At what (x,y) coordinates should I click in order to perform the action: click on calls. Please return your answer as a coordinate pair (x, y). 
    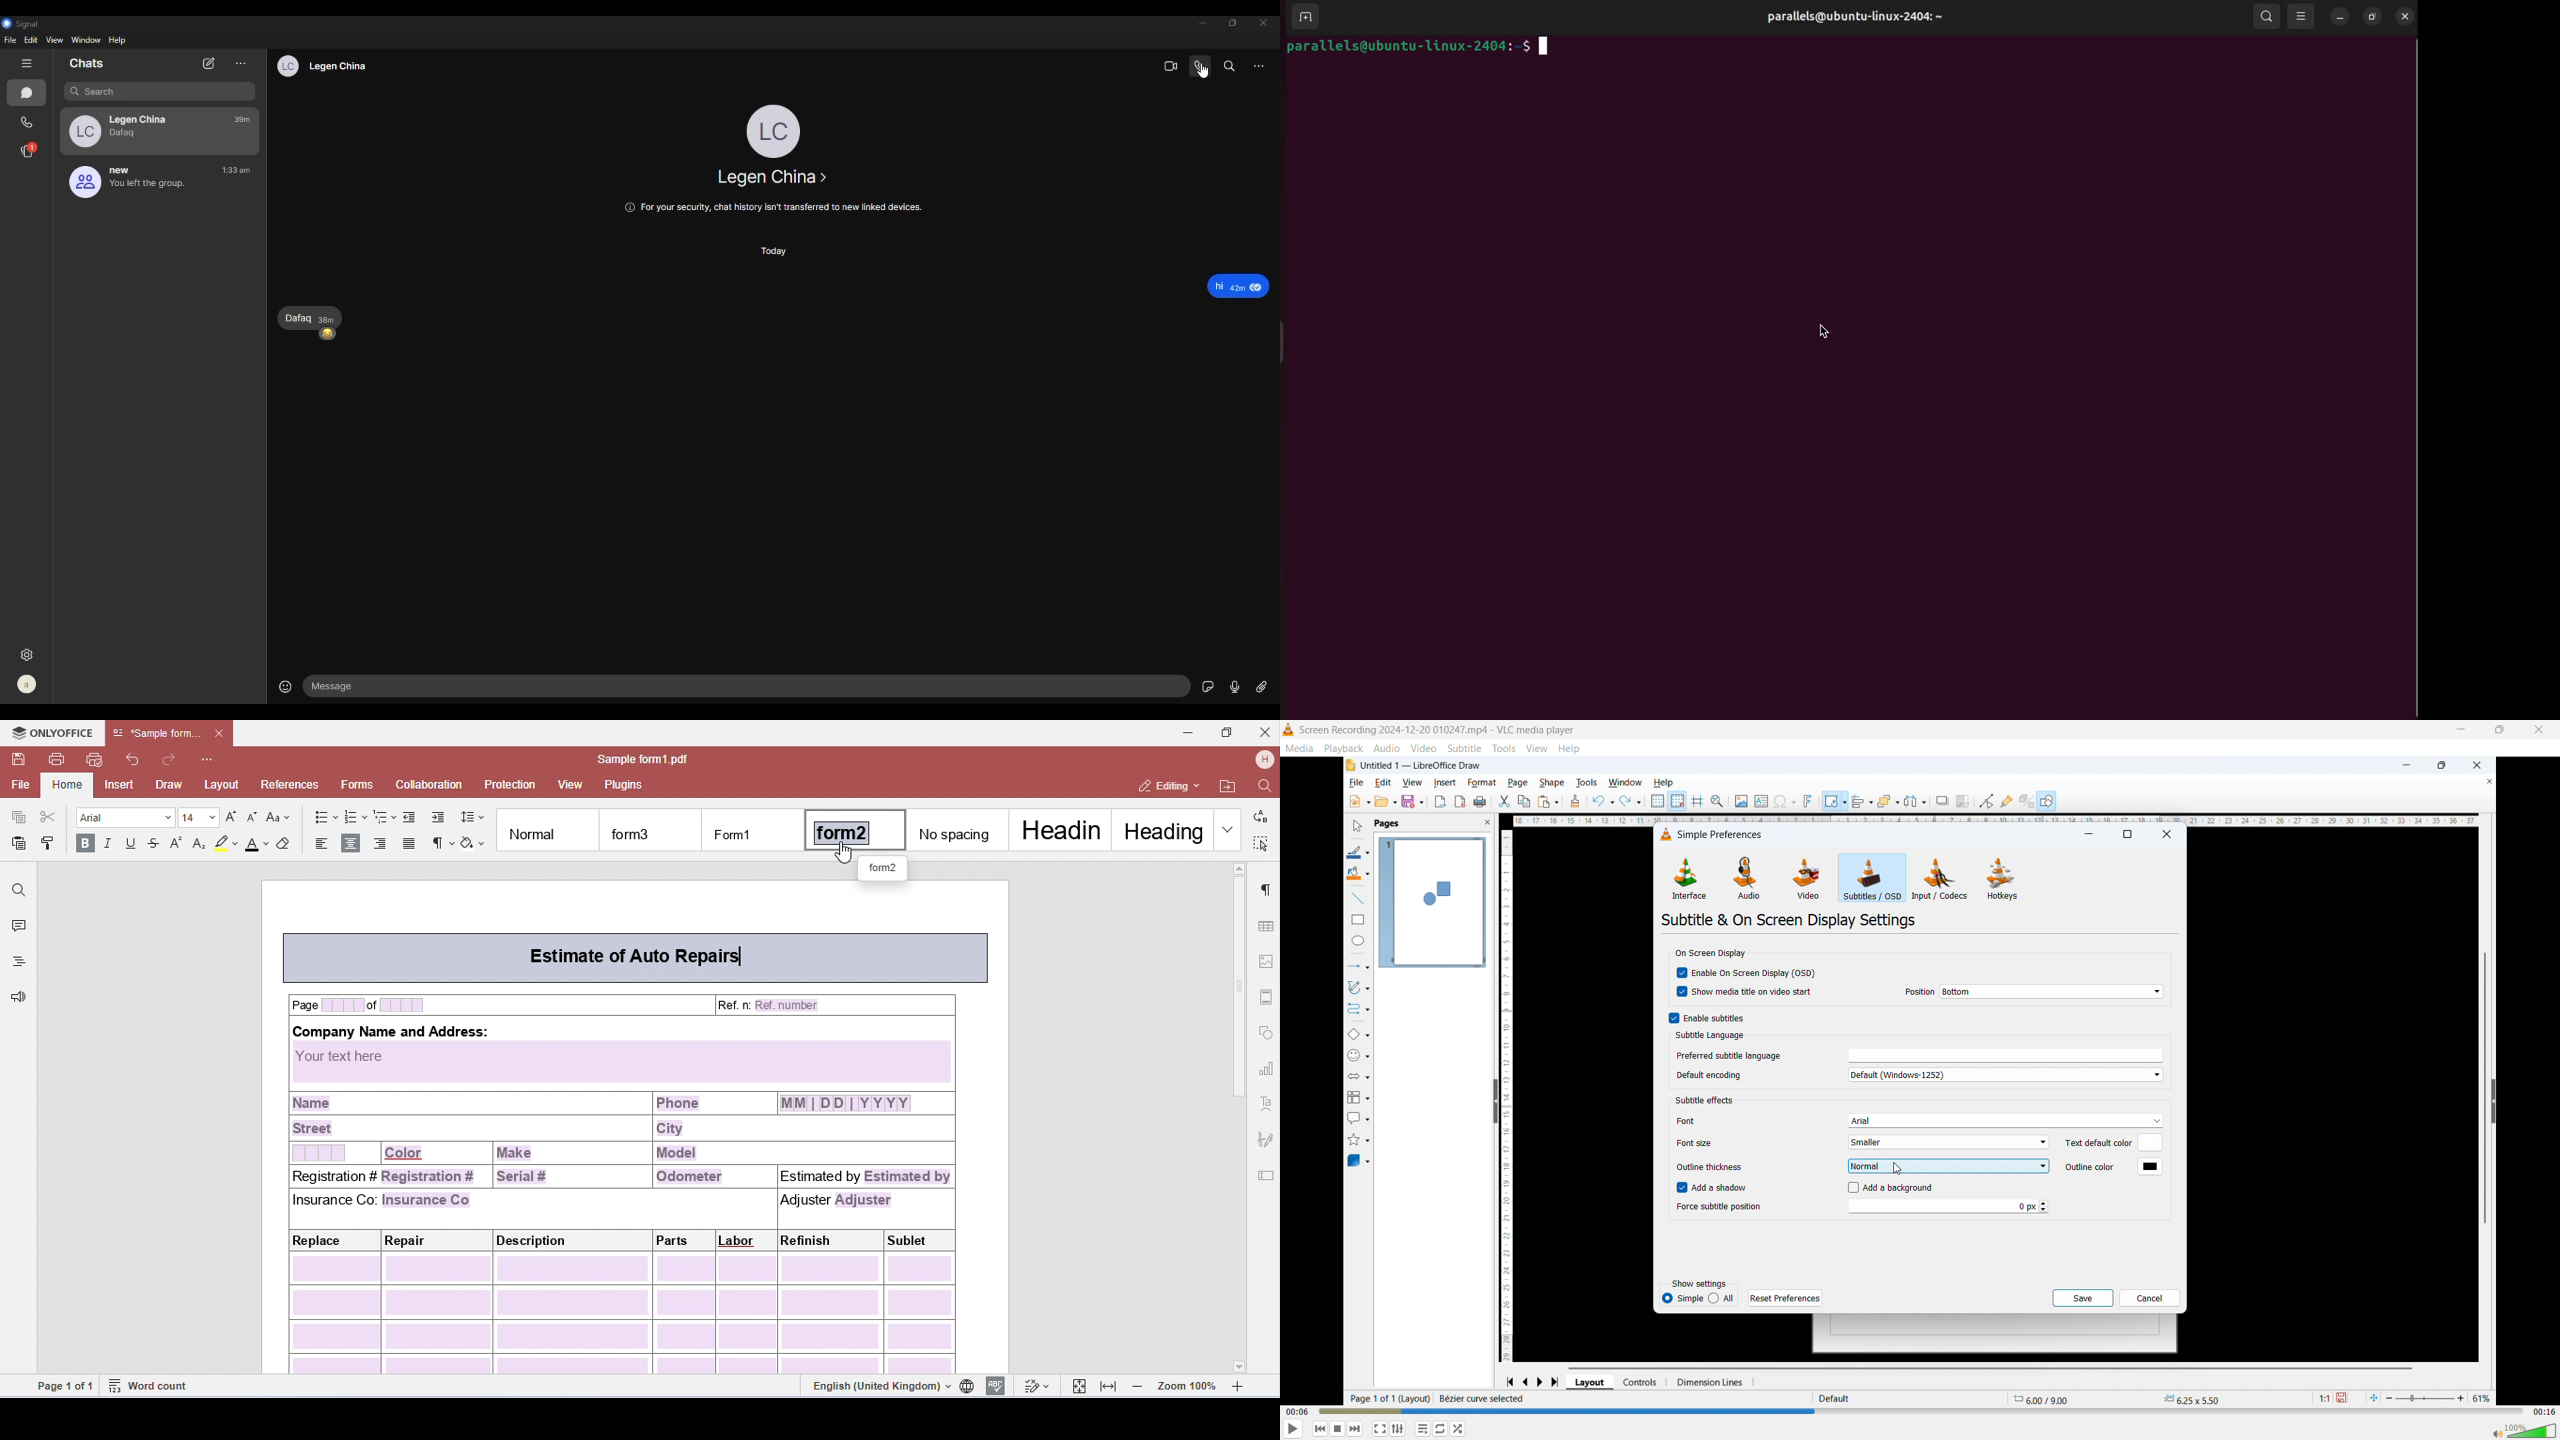
    Looking at the image, I should click on (29, 122).